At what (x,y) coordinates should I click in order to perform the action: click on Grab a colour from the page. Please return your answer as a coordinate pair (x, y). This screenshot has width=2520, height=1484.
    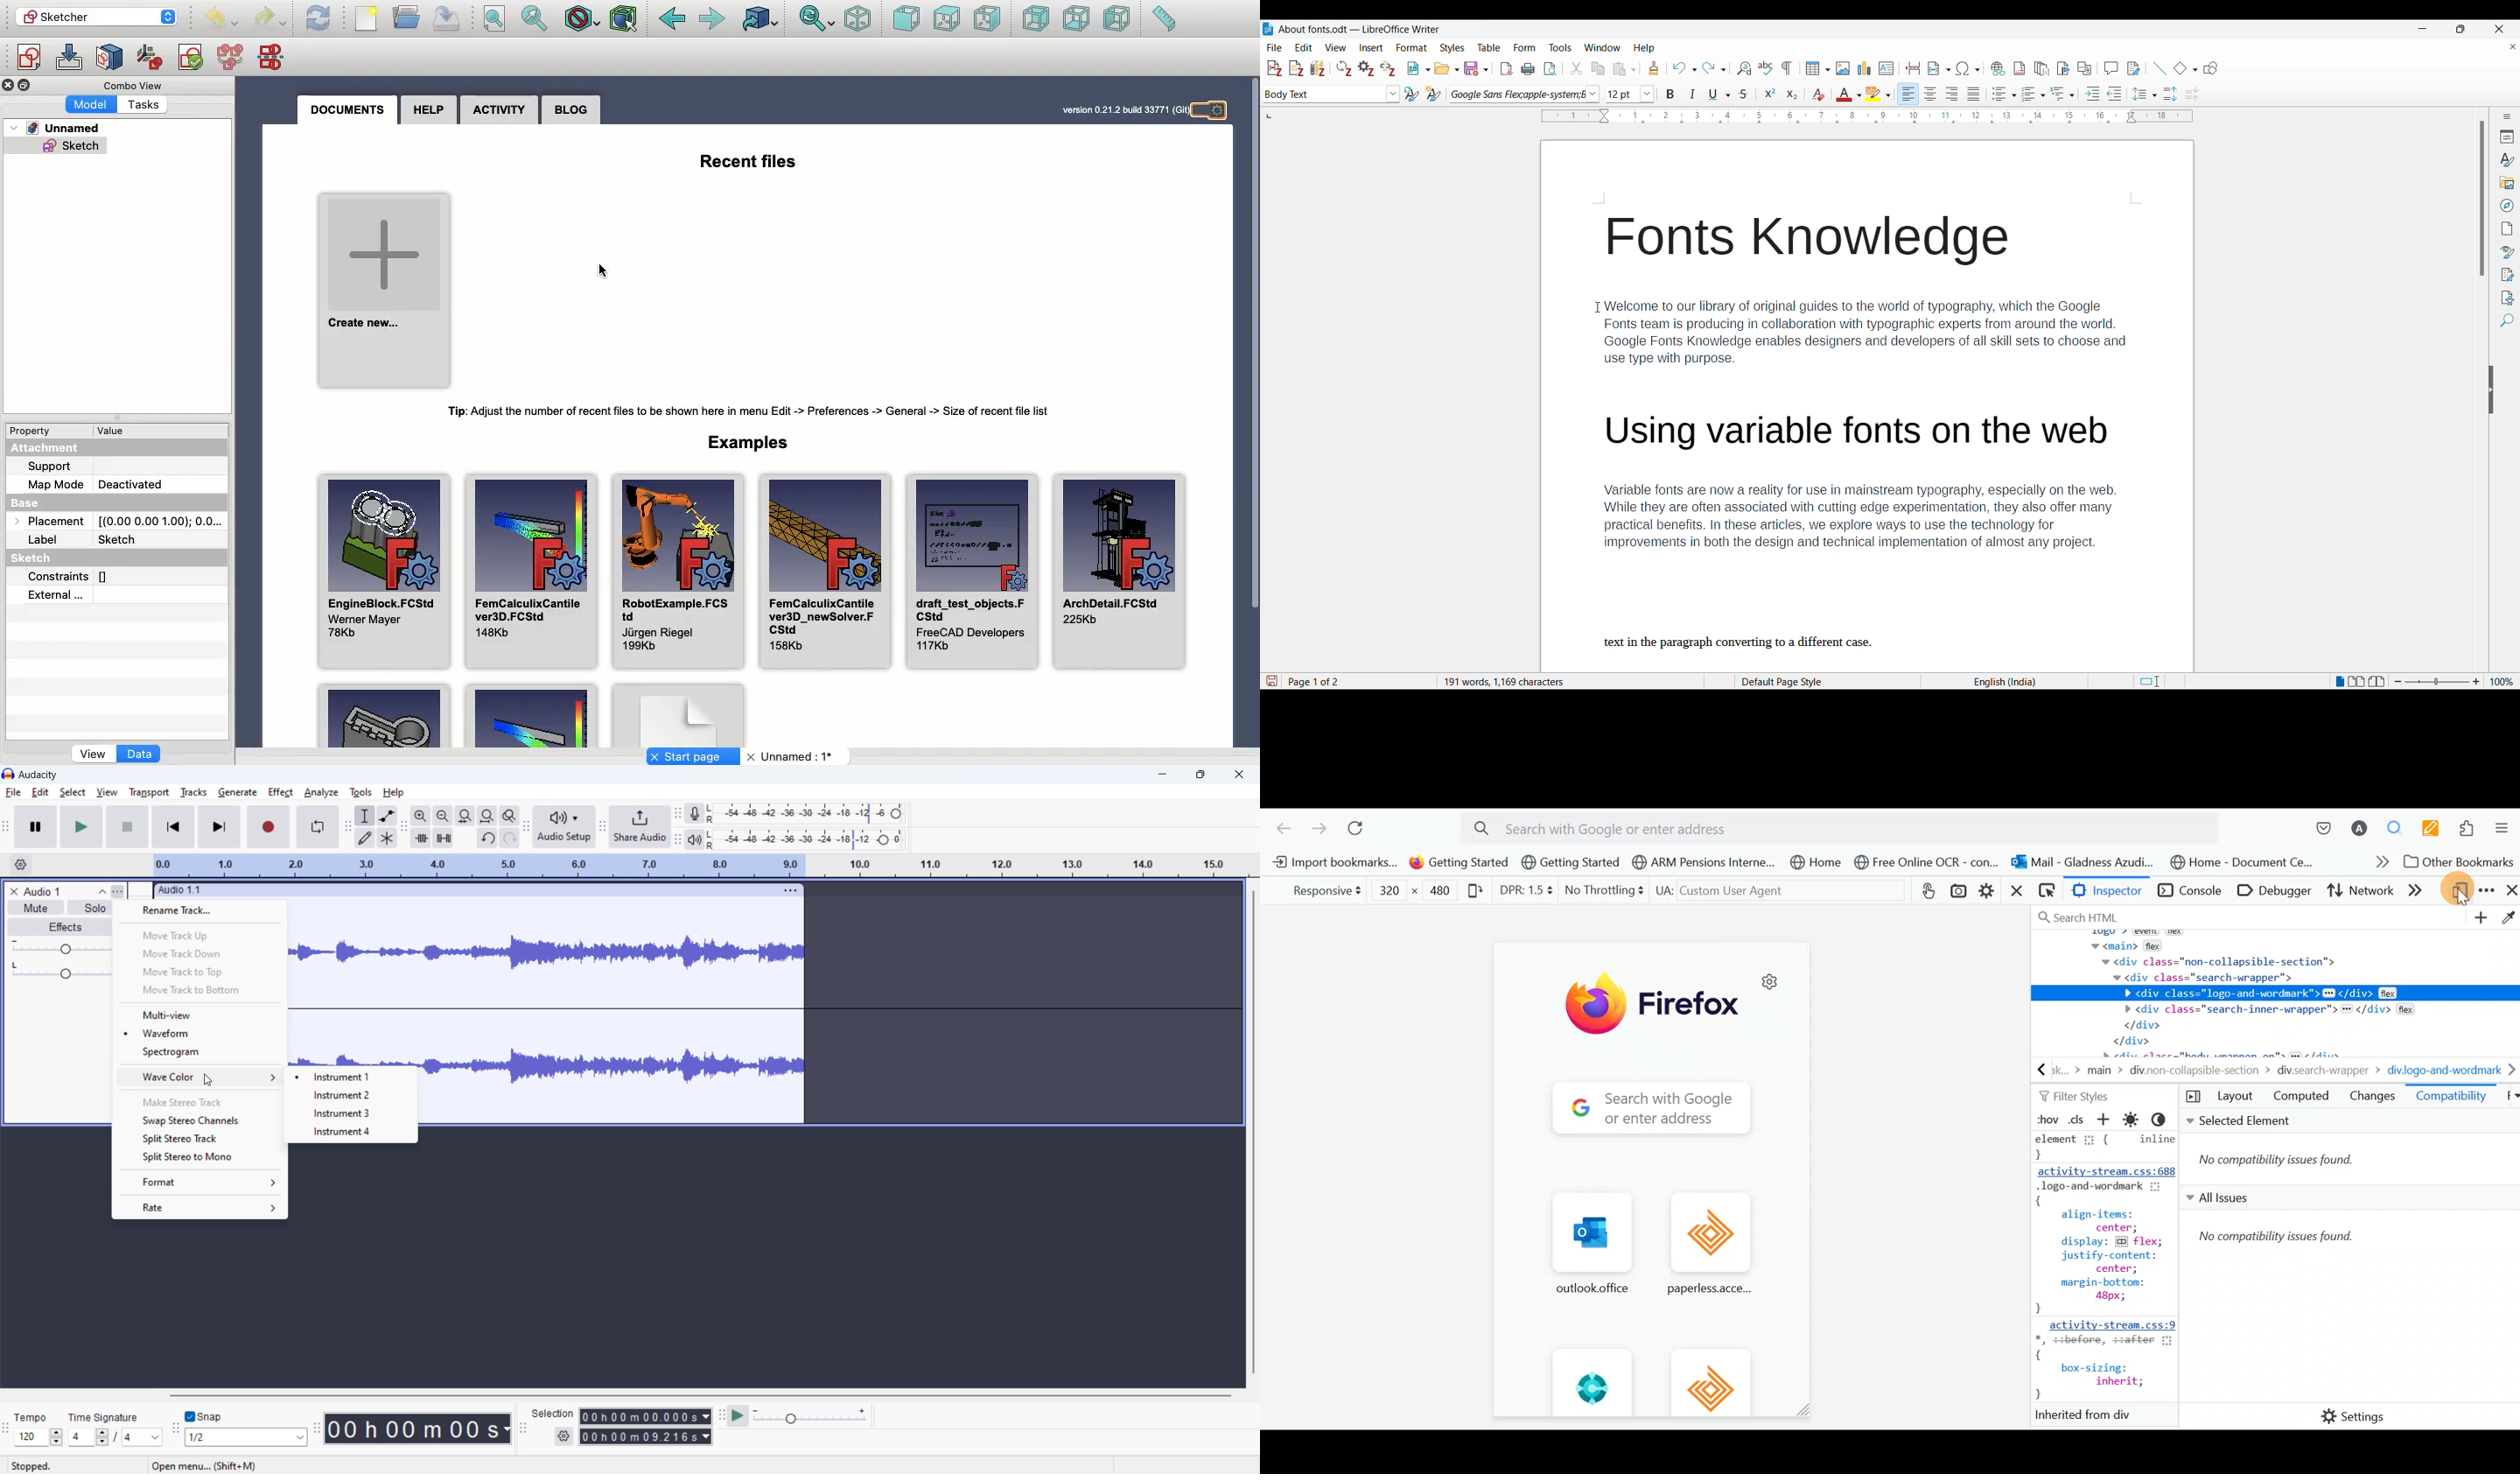
    Looking at the image, I should click on (2508, 920).